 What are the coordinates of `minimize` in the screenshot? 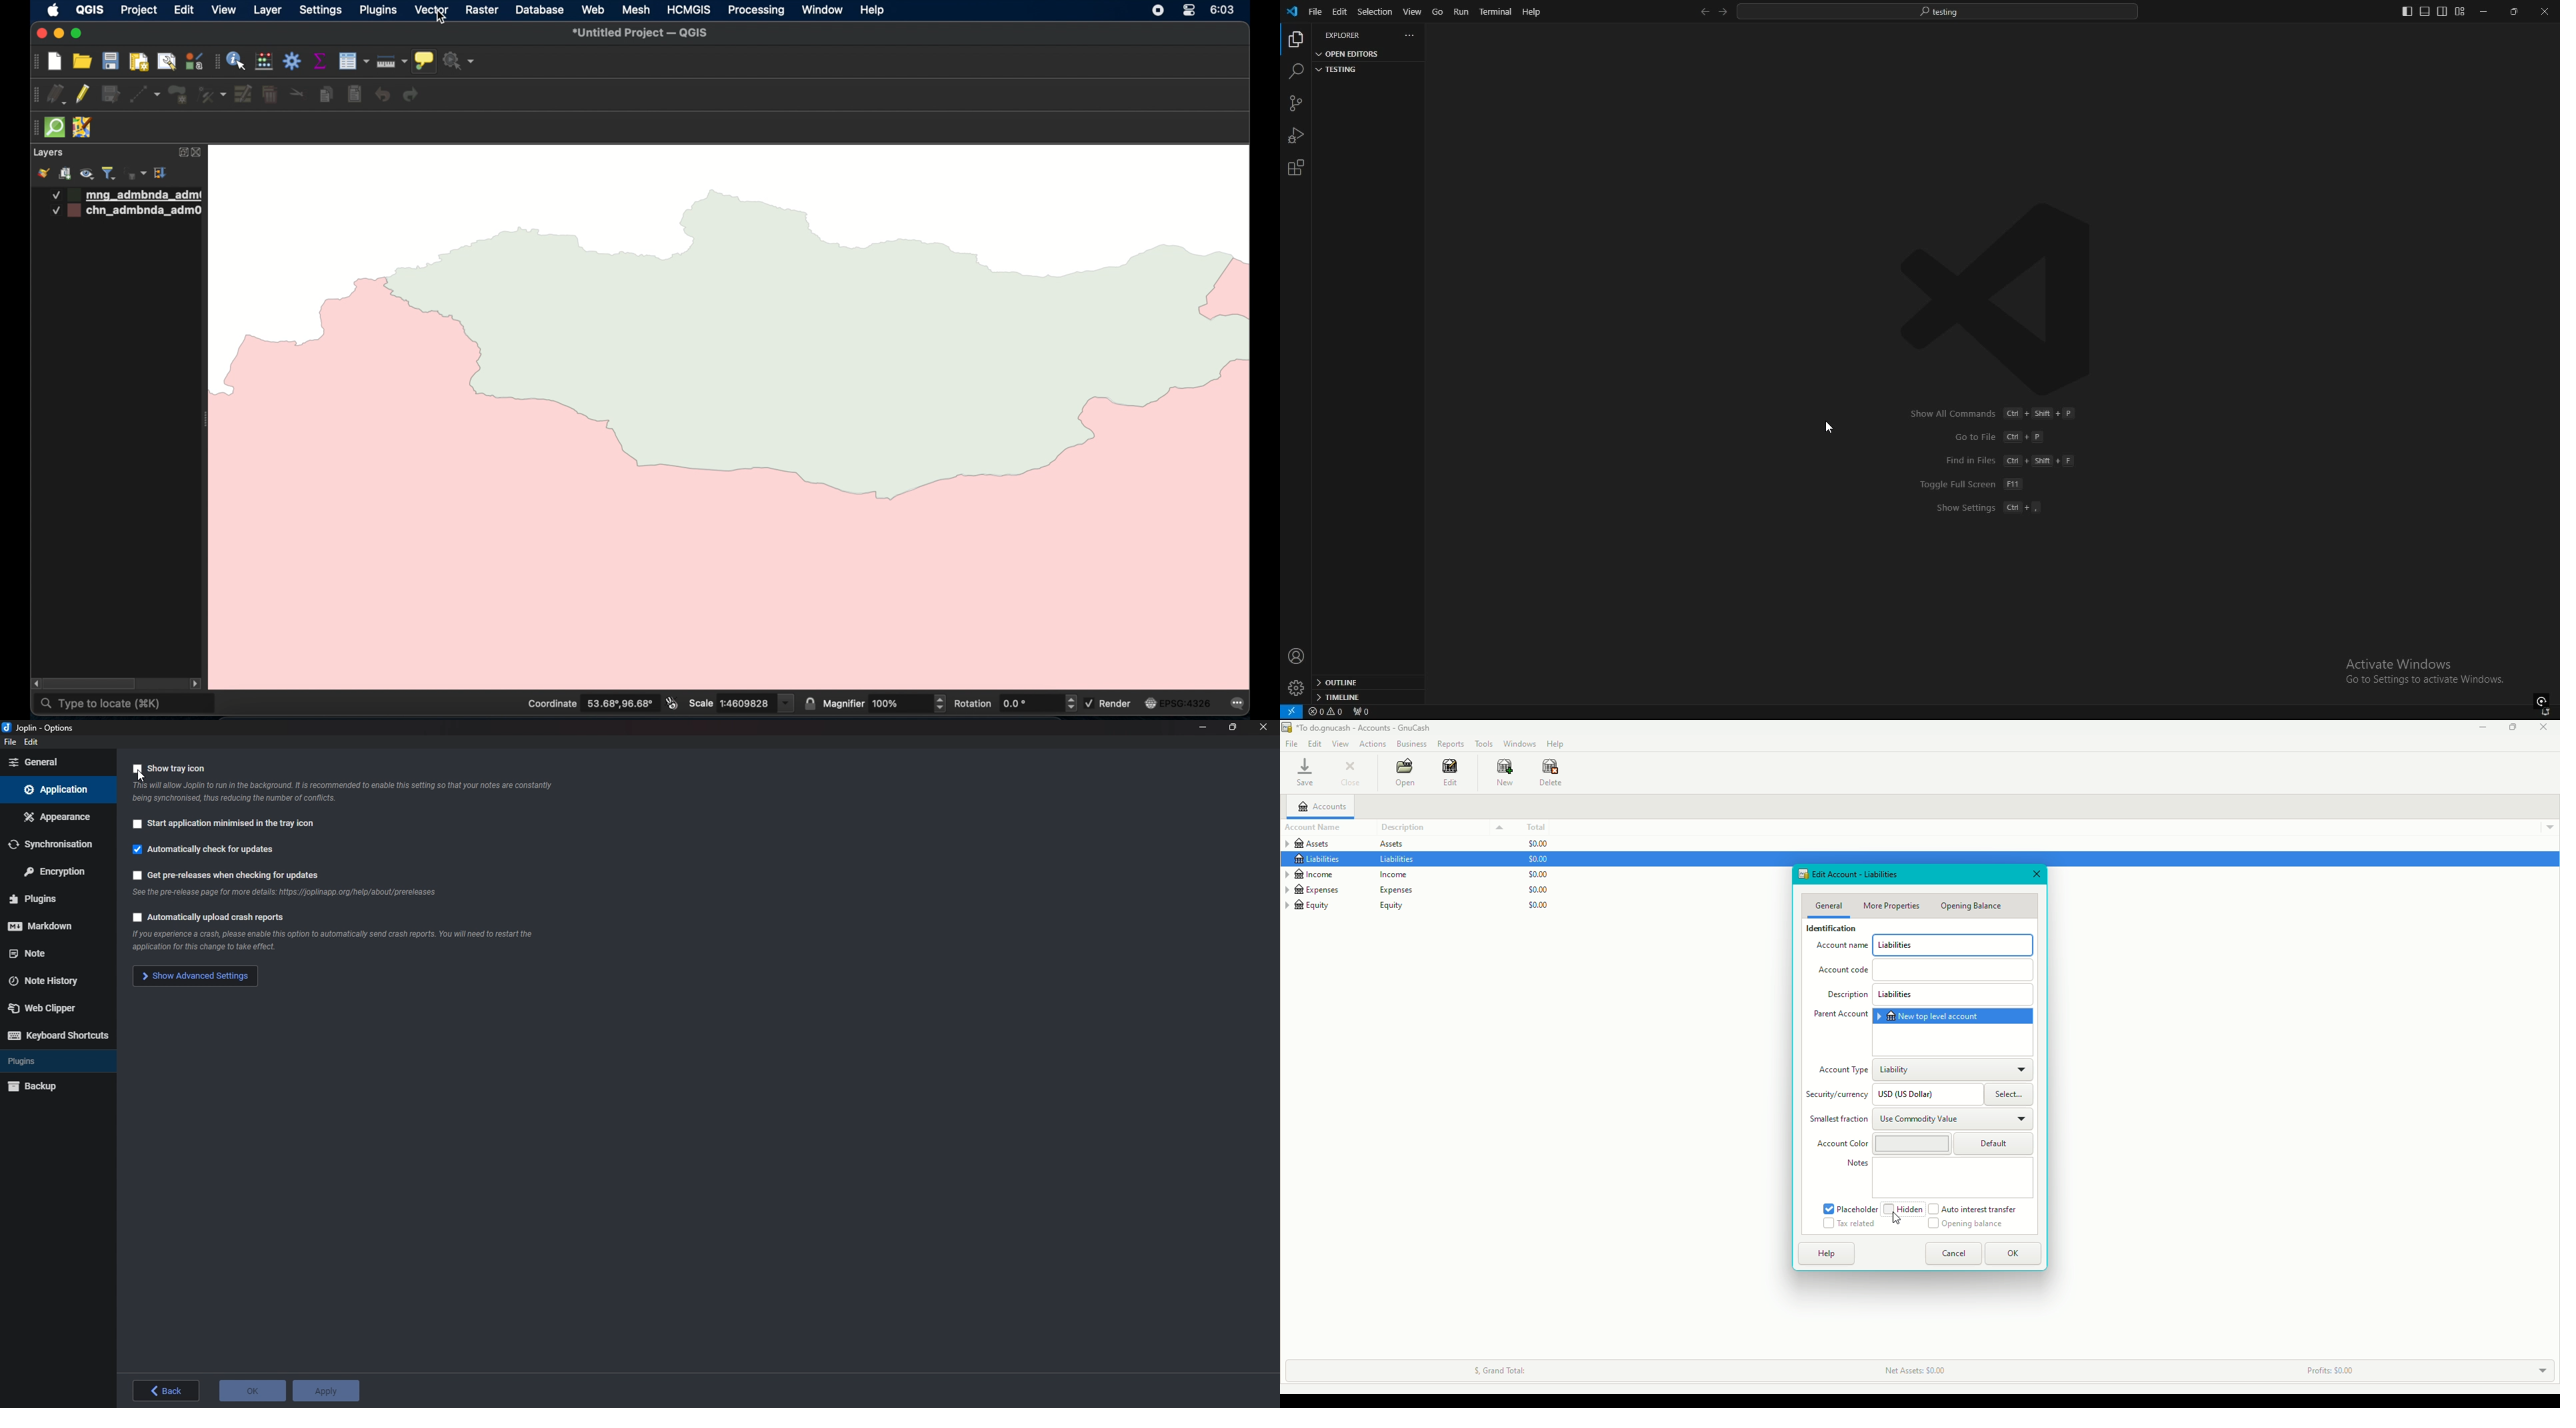 It's located at (1203, 727).